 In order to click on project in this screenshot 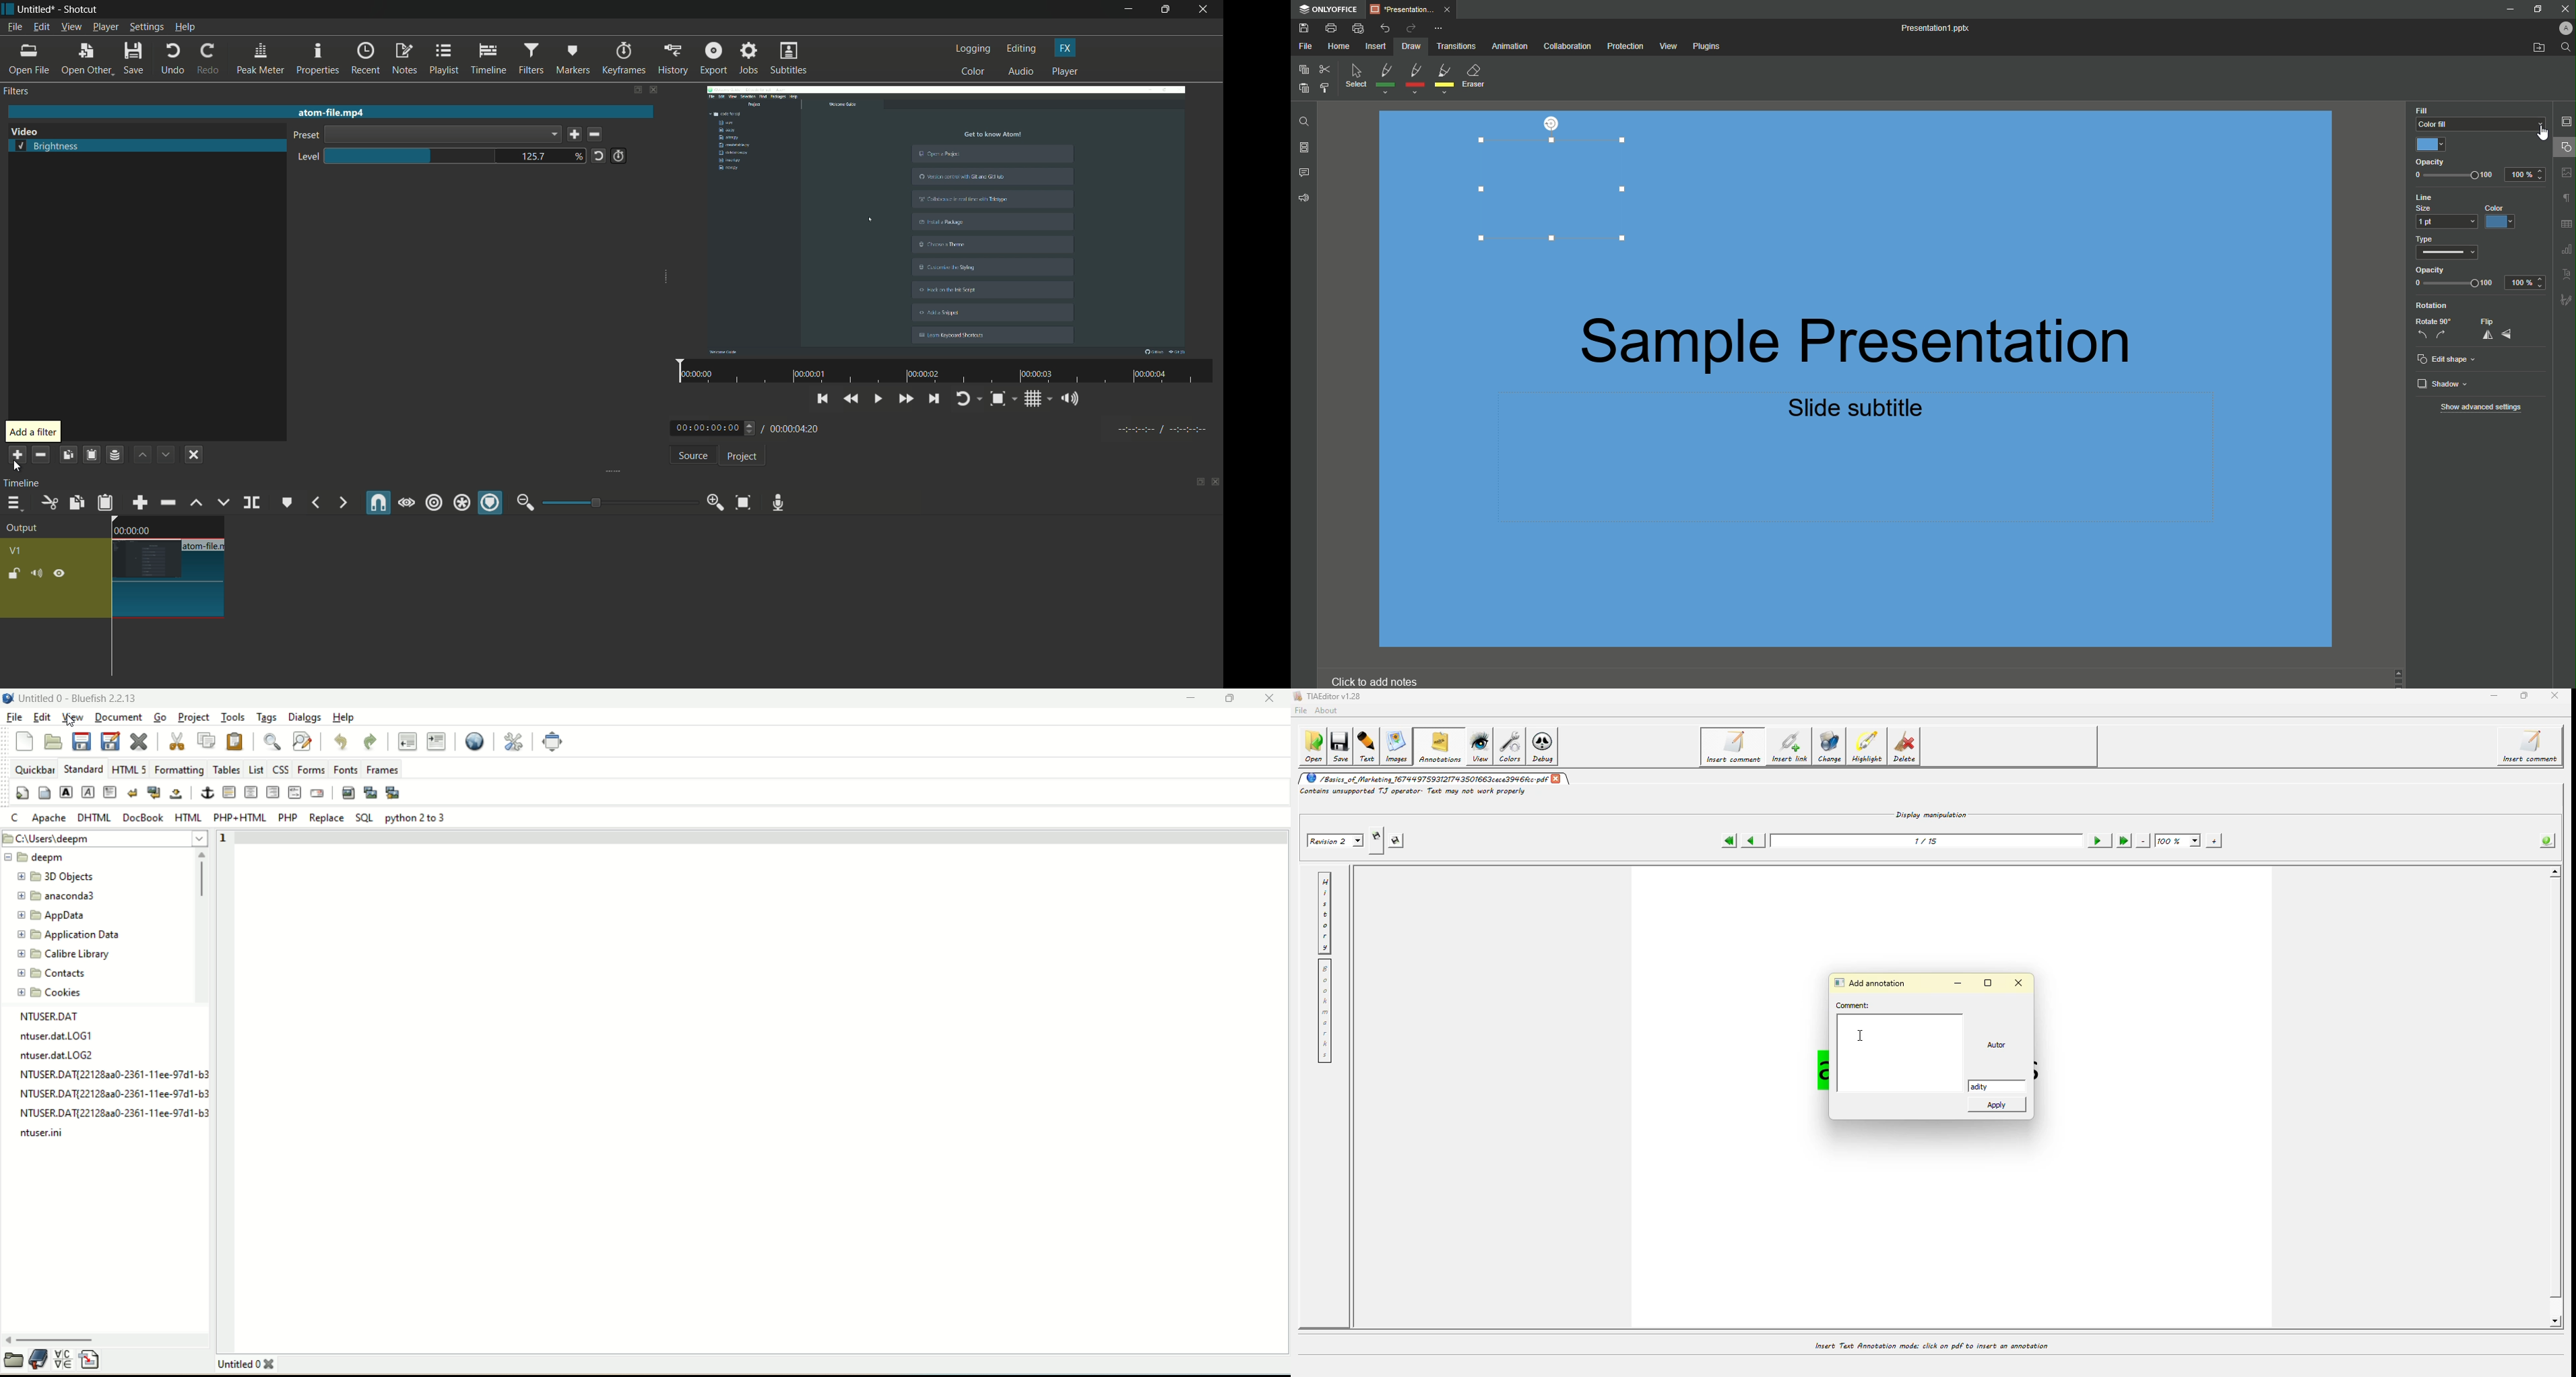, I will do `click(741, 456)`.